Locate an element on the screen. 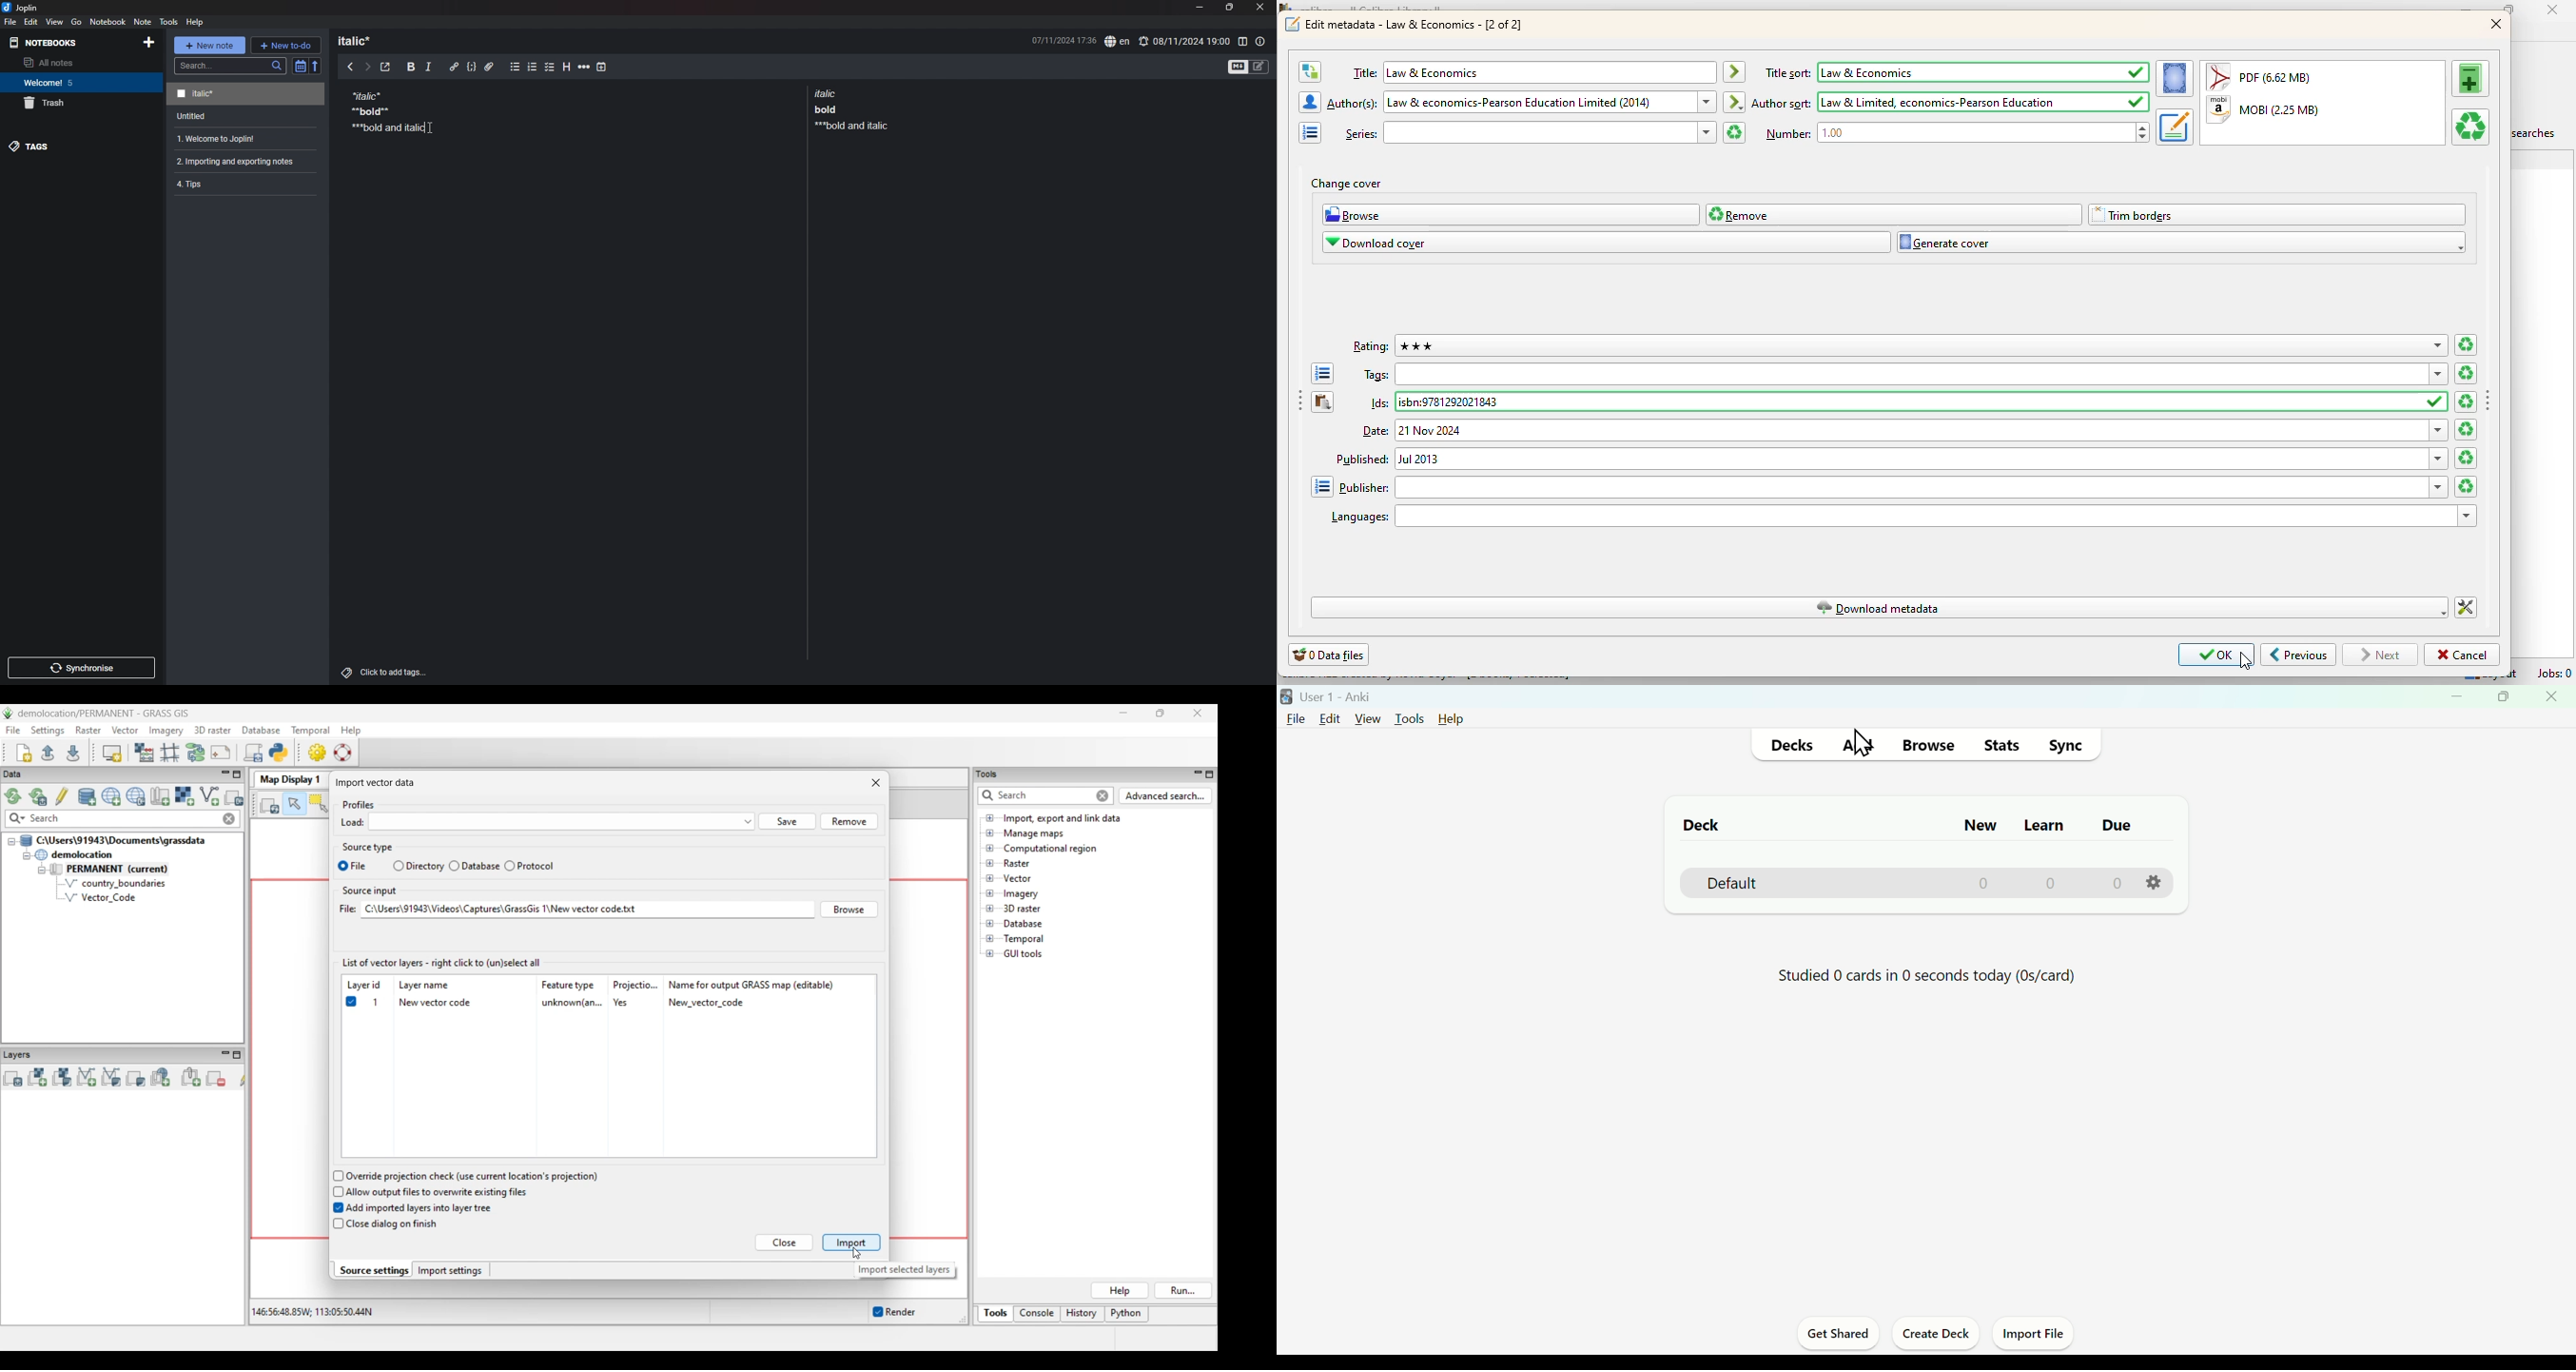 The width and height of the screenshot is (2576, 1372). Default  is located at coordinates (1923, 883).